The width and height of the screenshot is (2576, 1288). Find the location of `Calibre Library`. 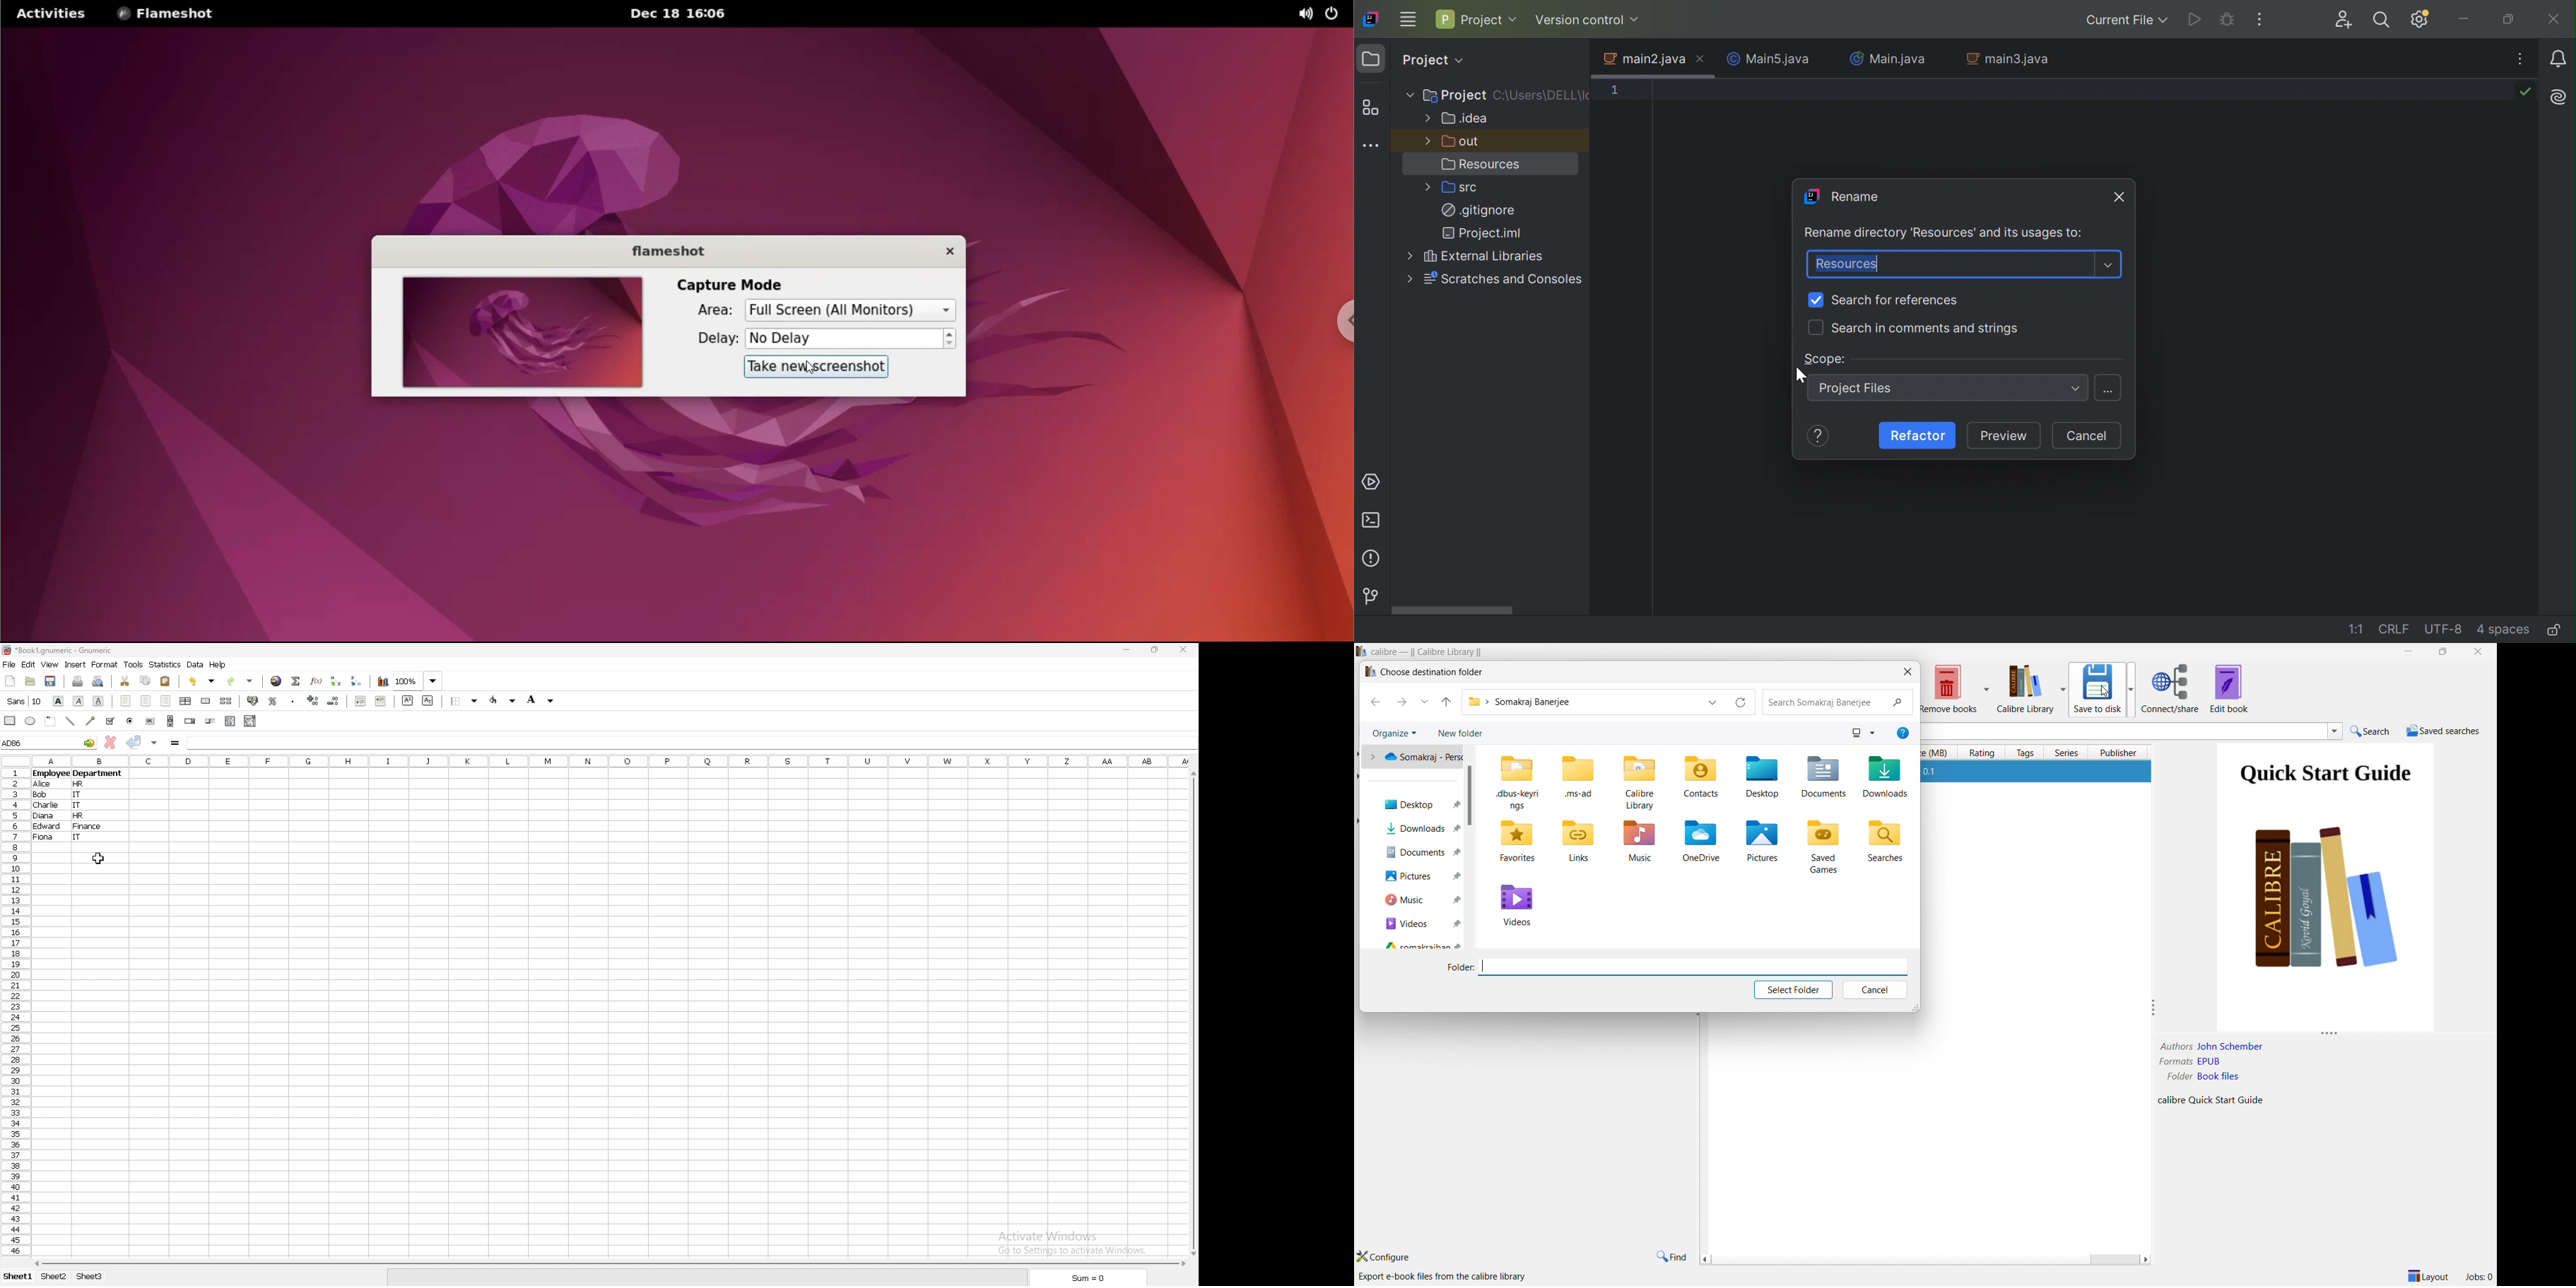

Calibre Library is located at coordinates (1642, 782).